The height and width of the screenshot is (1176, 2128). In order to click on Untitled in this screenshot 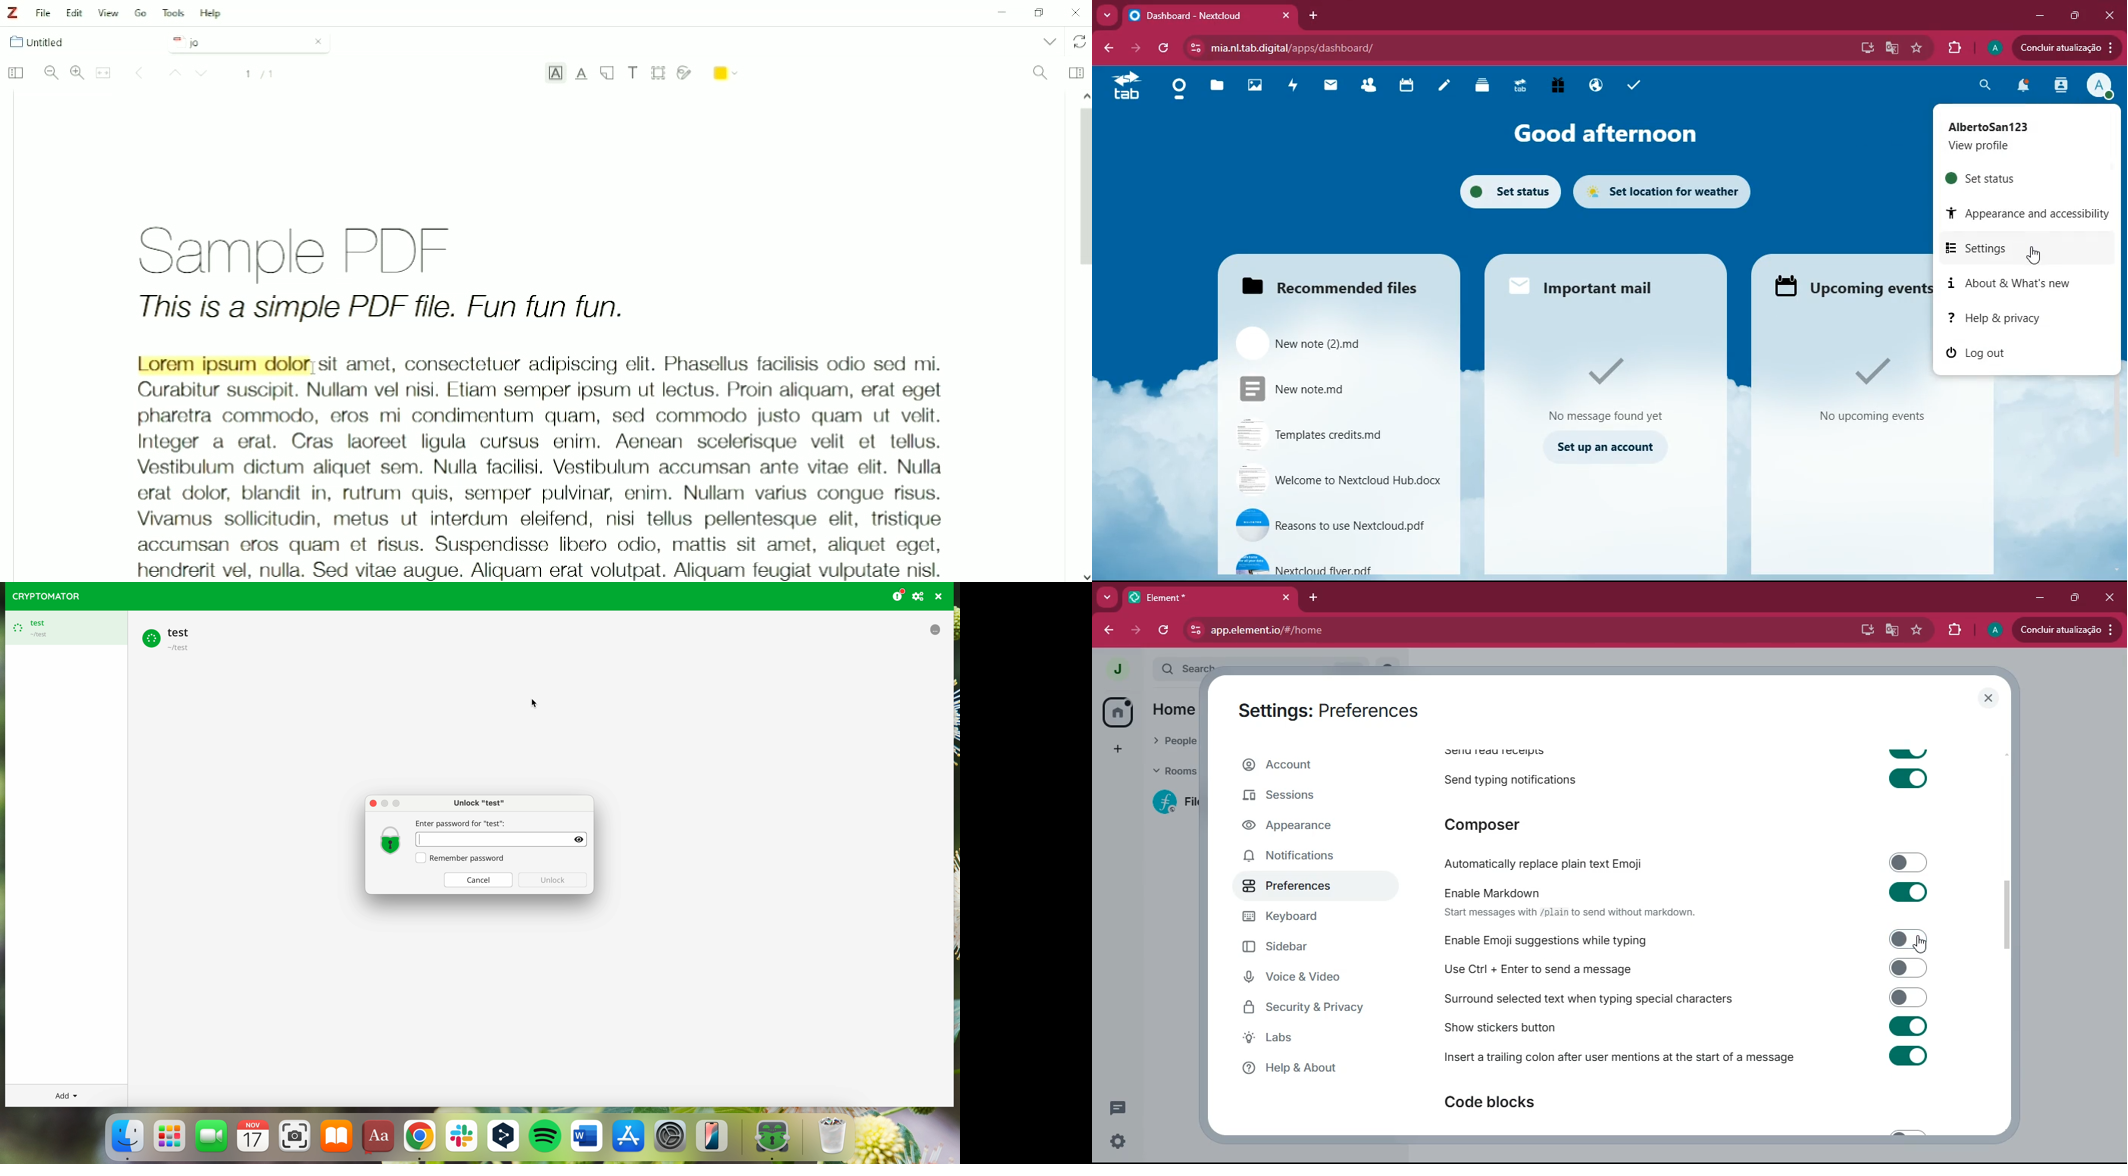, I will do `click(46, 42)`.